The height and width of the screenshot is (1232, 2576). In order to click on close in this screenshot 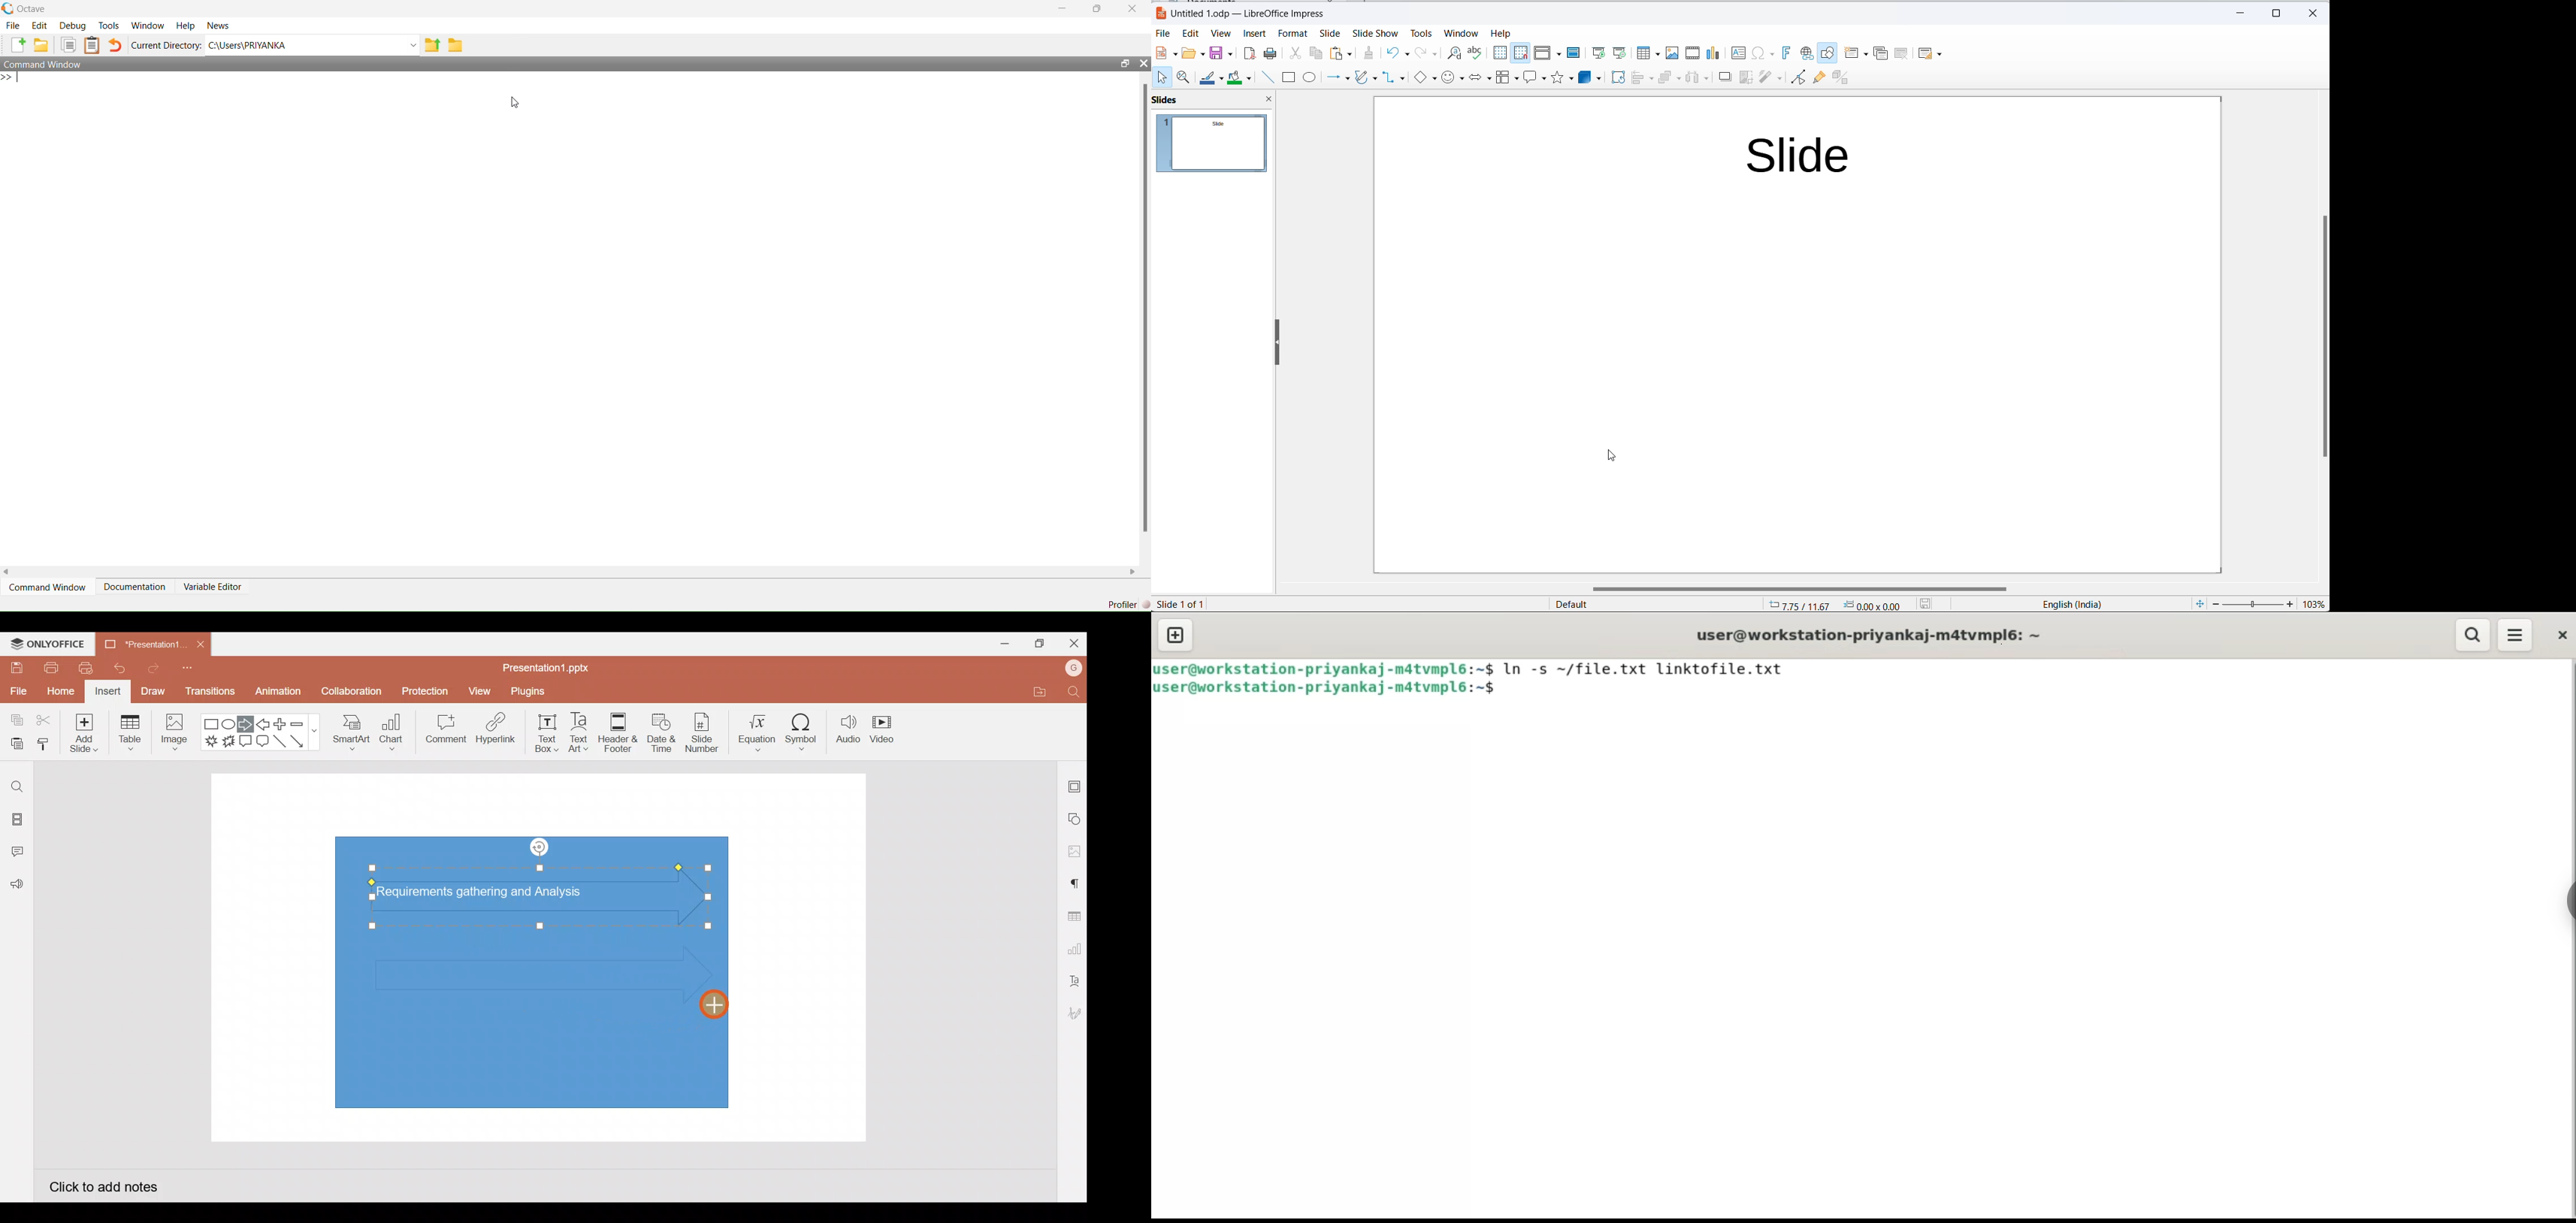, I will do `click(2311, 14)`.